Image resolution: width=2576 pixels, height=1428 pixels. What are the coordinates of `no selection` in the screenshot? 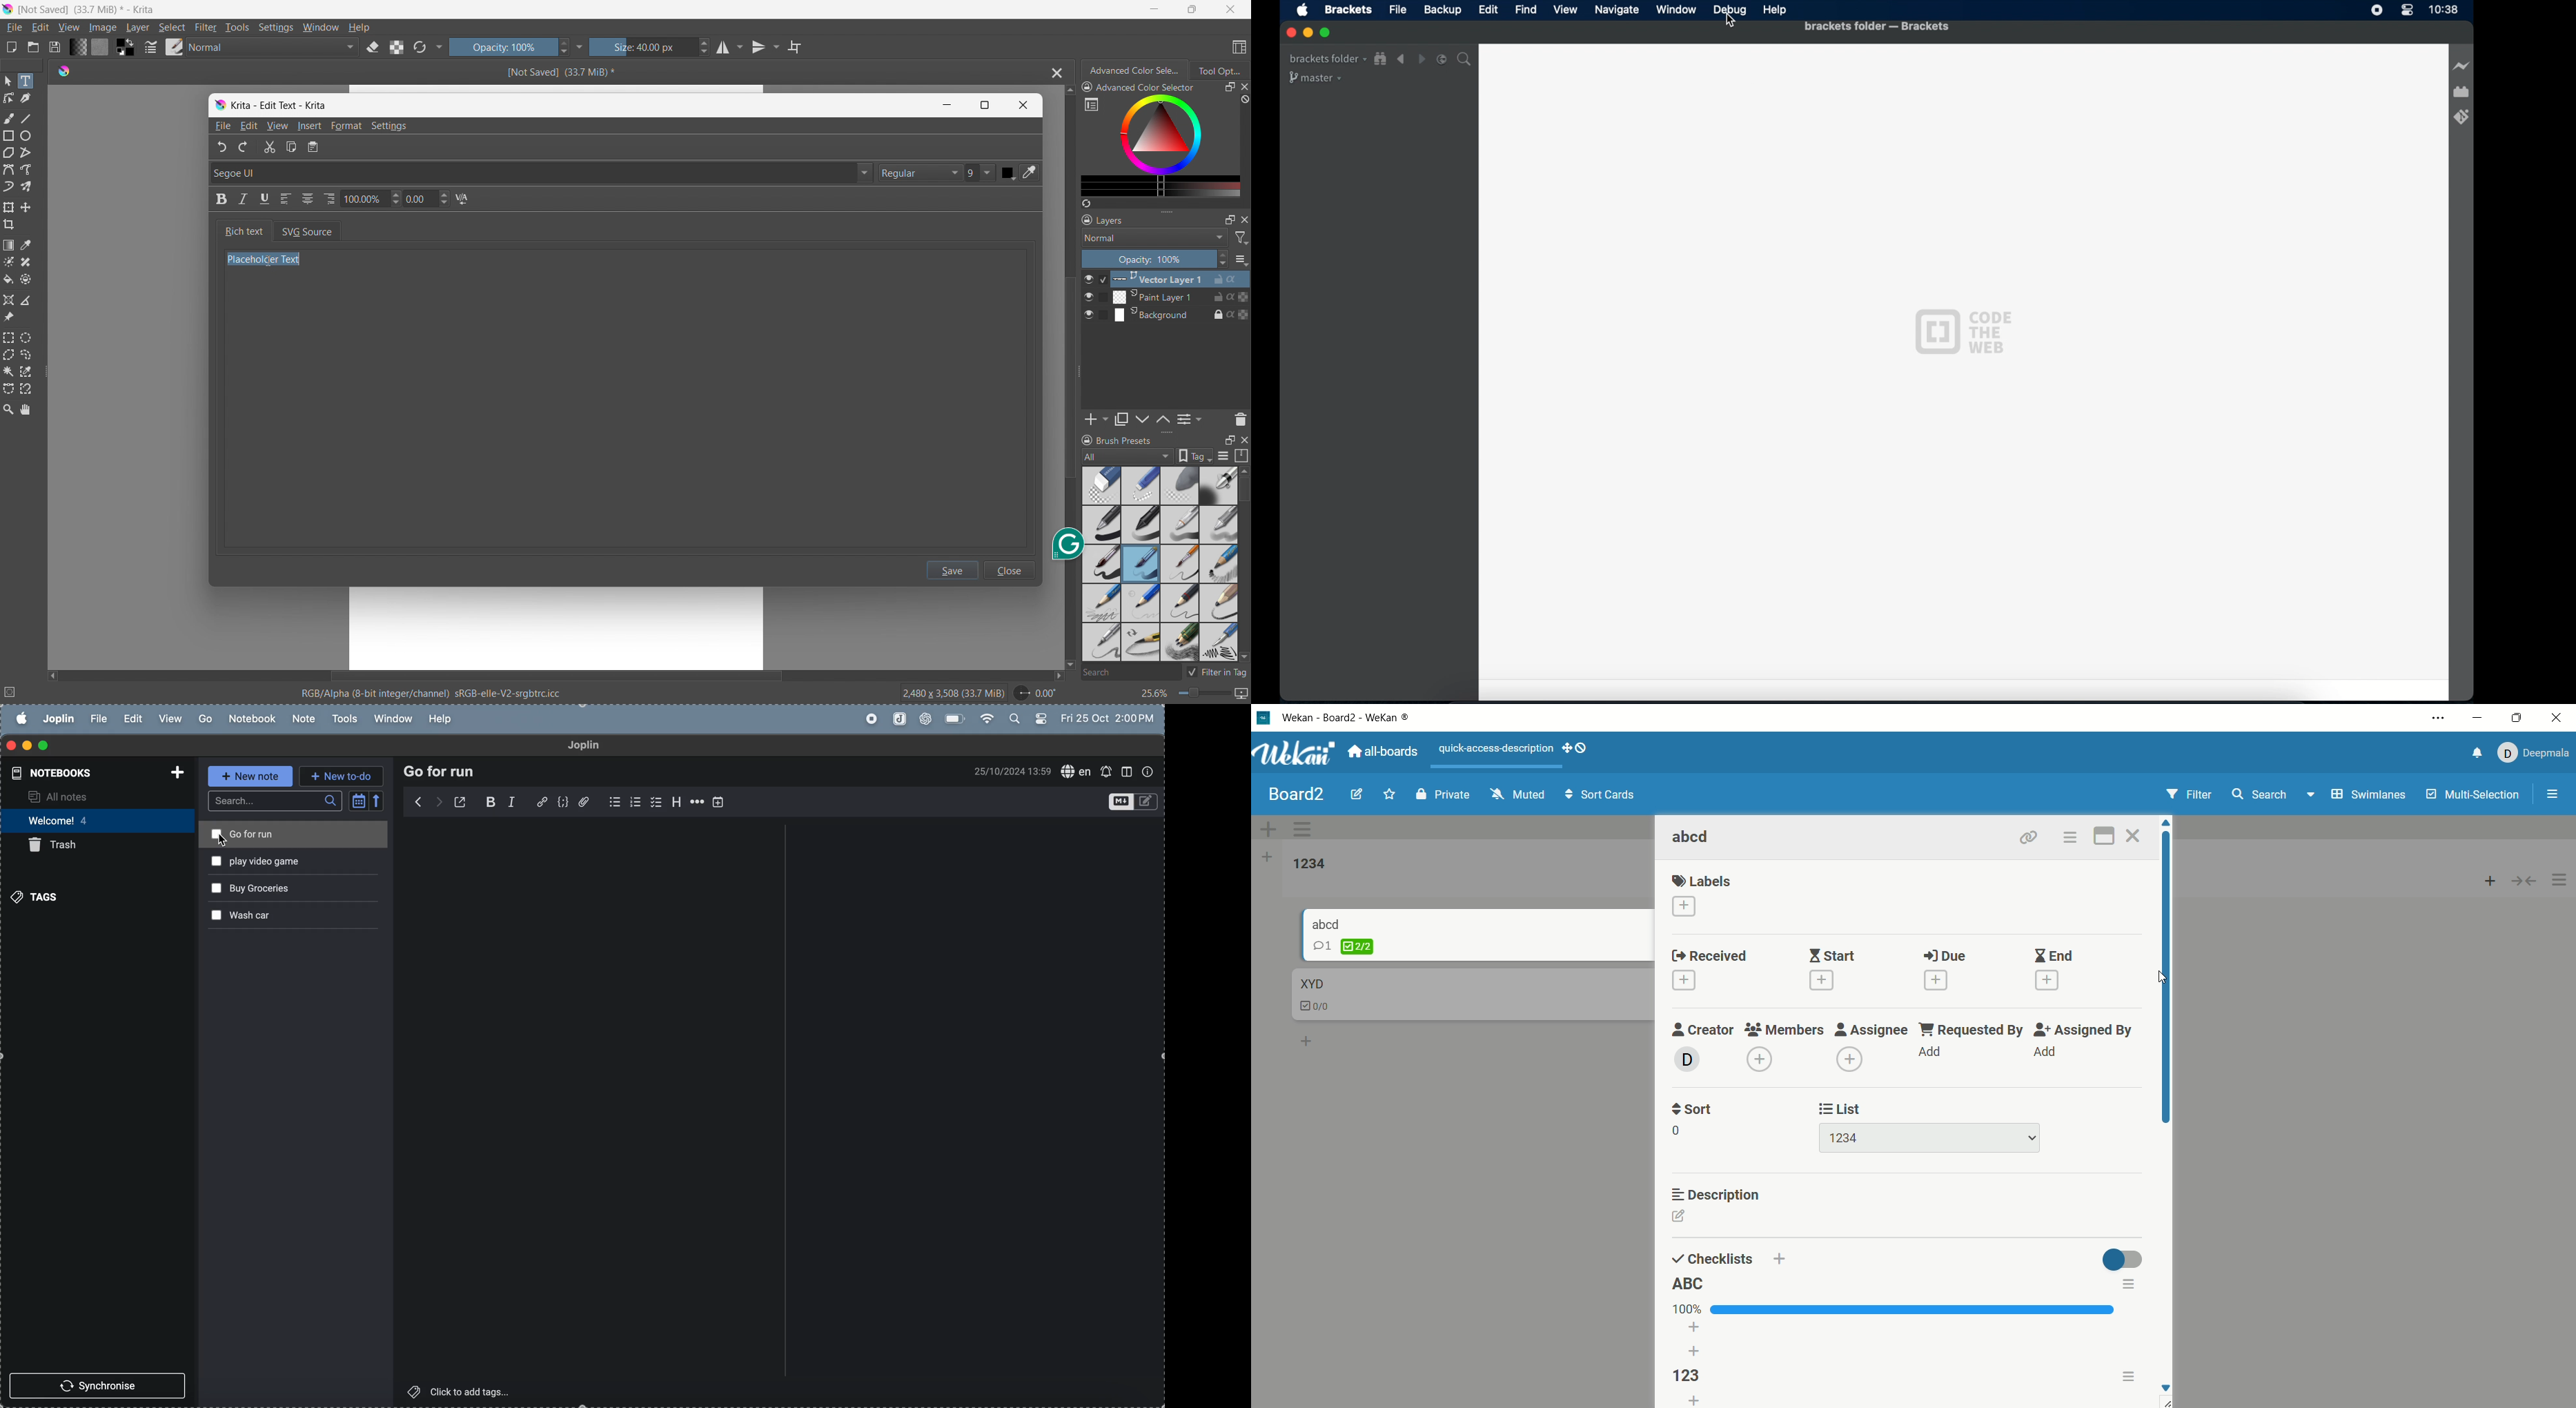 It's located at (16, 690).